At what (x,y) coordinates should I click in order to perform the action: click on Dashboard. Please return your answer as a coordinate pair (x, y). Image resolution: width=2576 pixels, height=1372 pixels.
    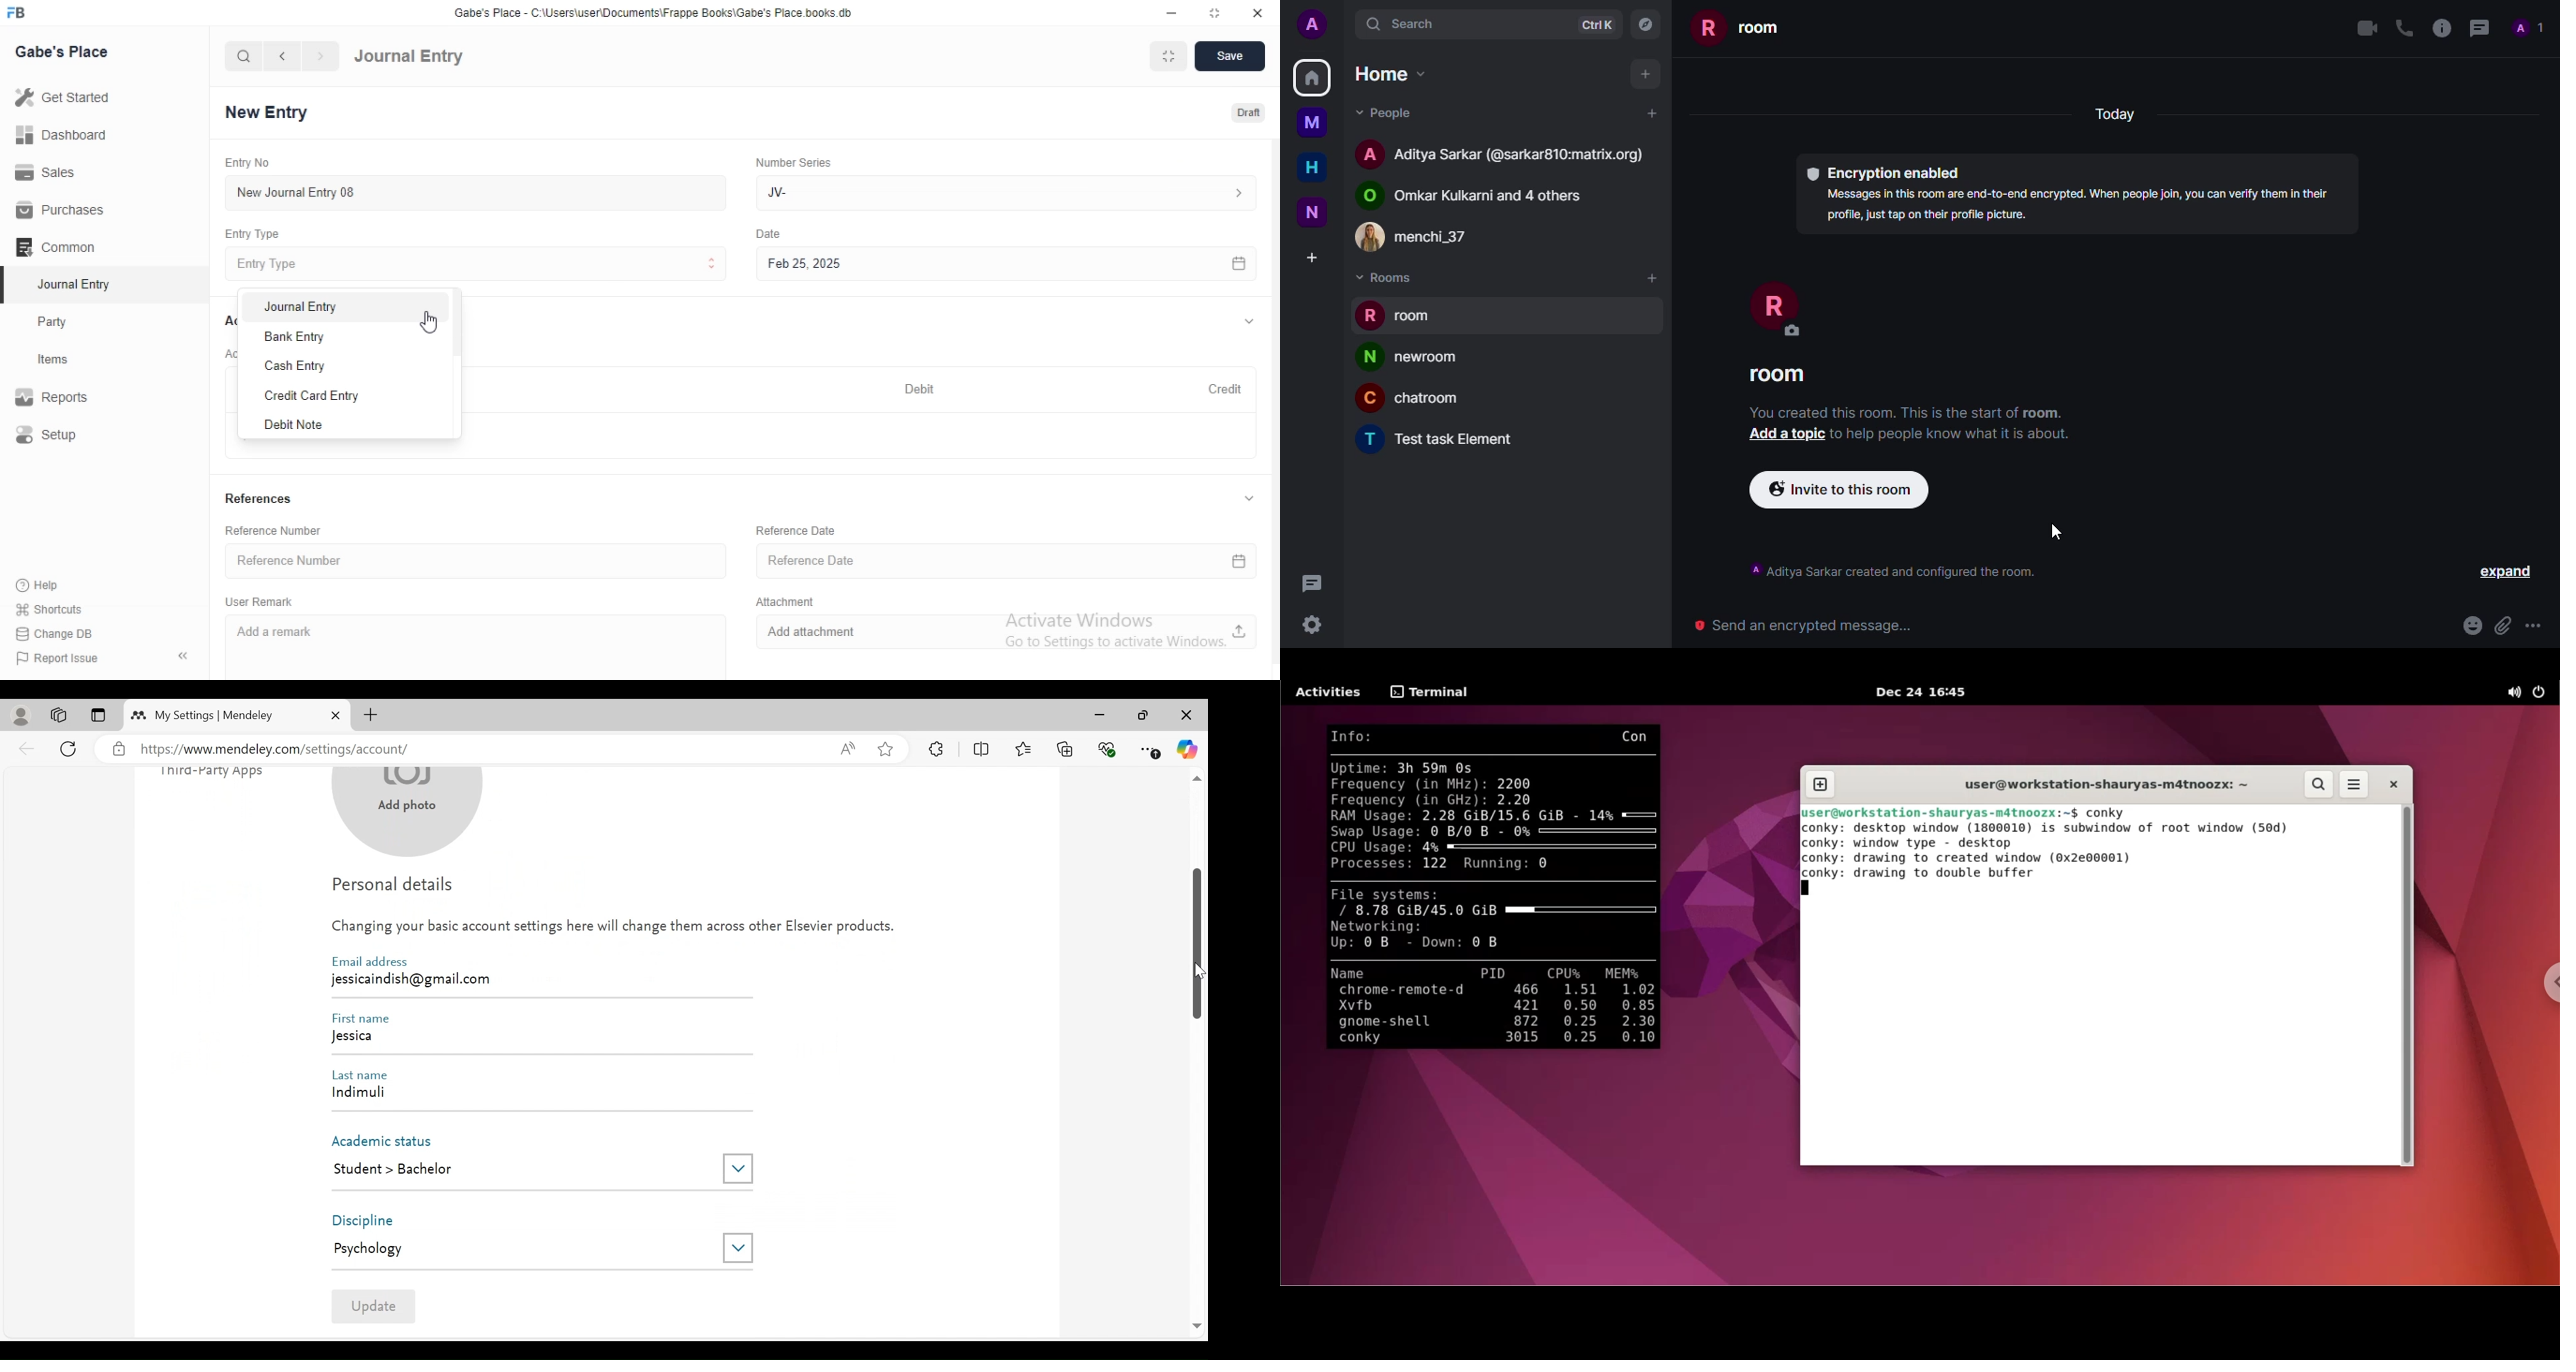
    Looking at the image, I should click on (61, 138).